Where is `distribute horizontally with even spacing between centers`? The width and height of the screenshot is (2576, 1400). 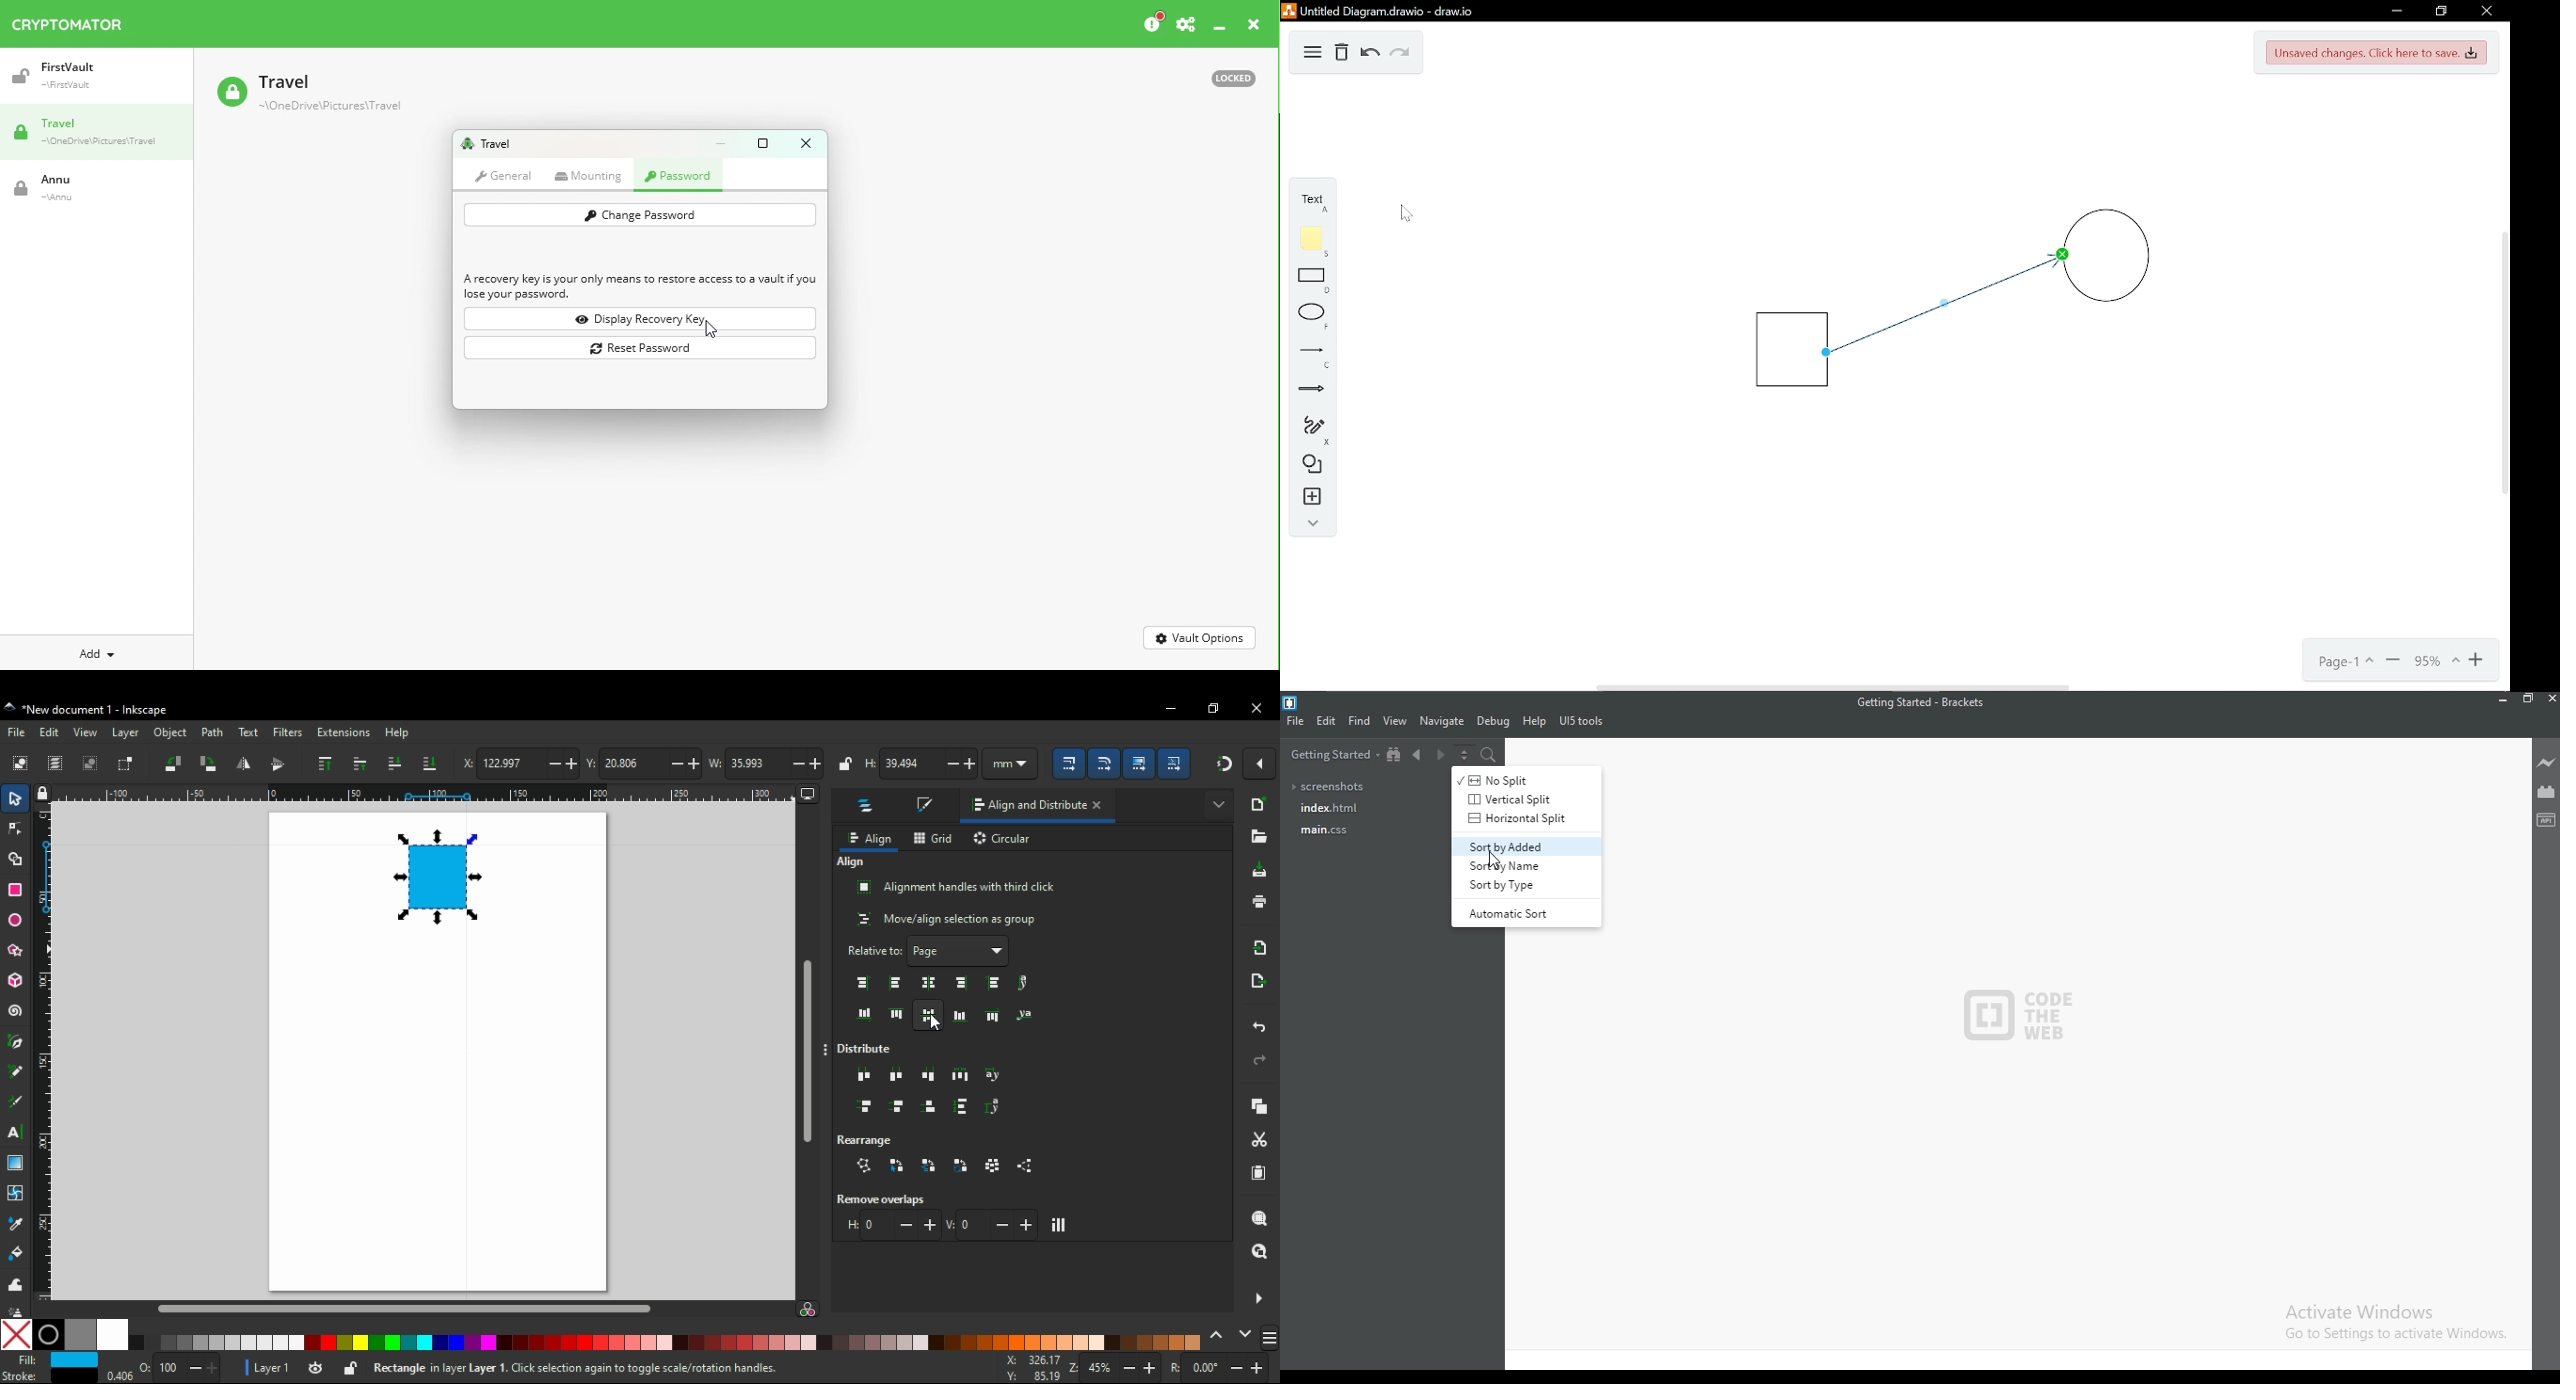
distribute horizontally with even spacing between centers is located at coordinates (897, 1075).